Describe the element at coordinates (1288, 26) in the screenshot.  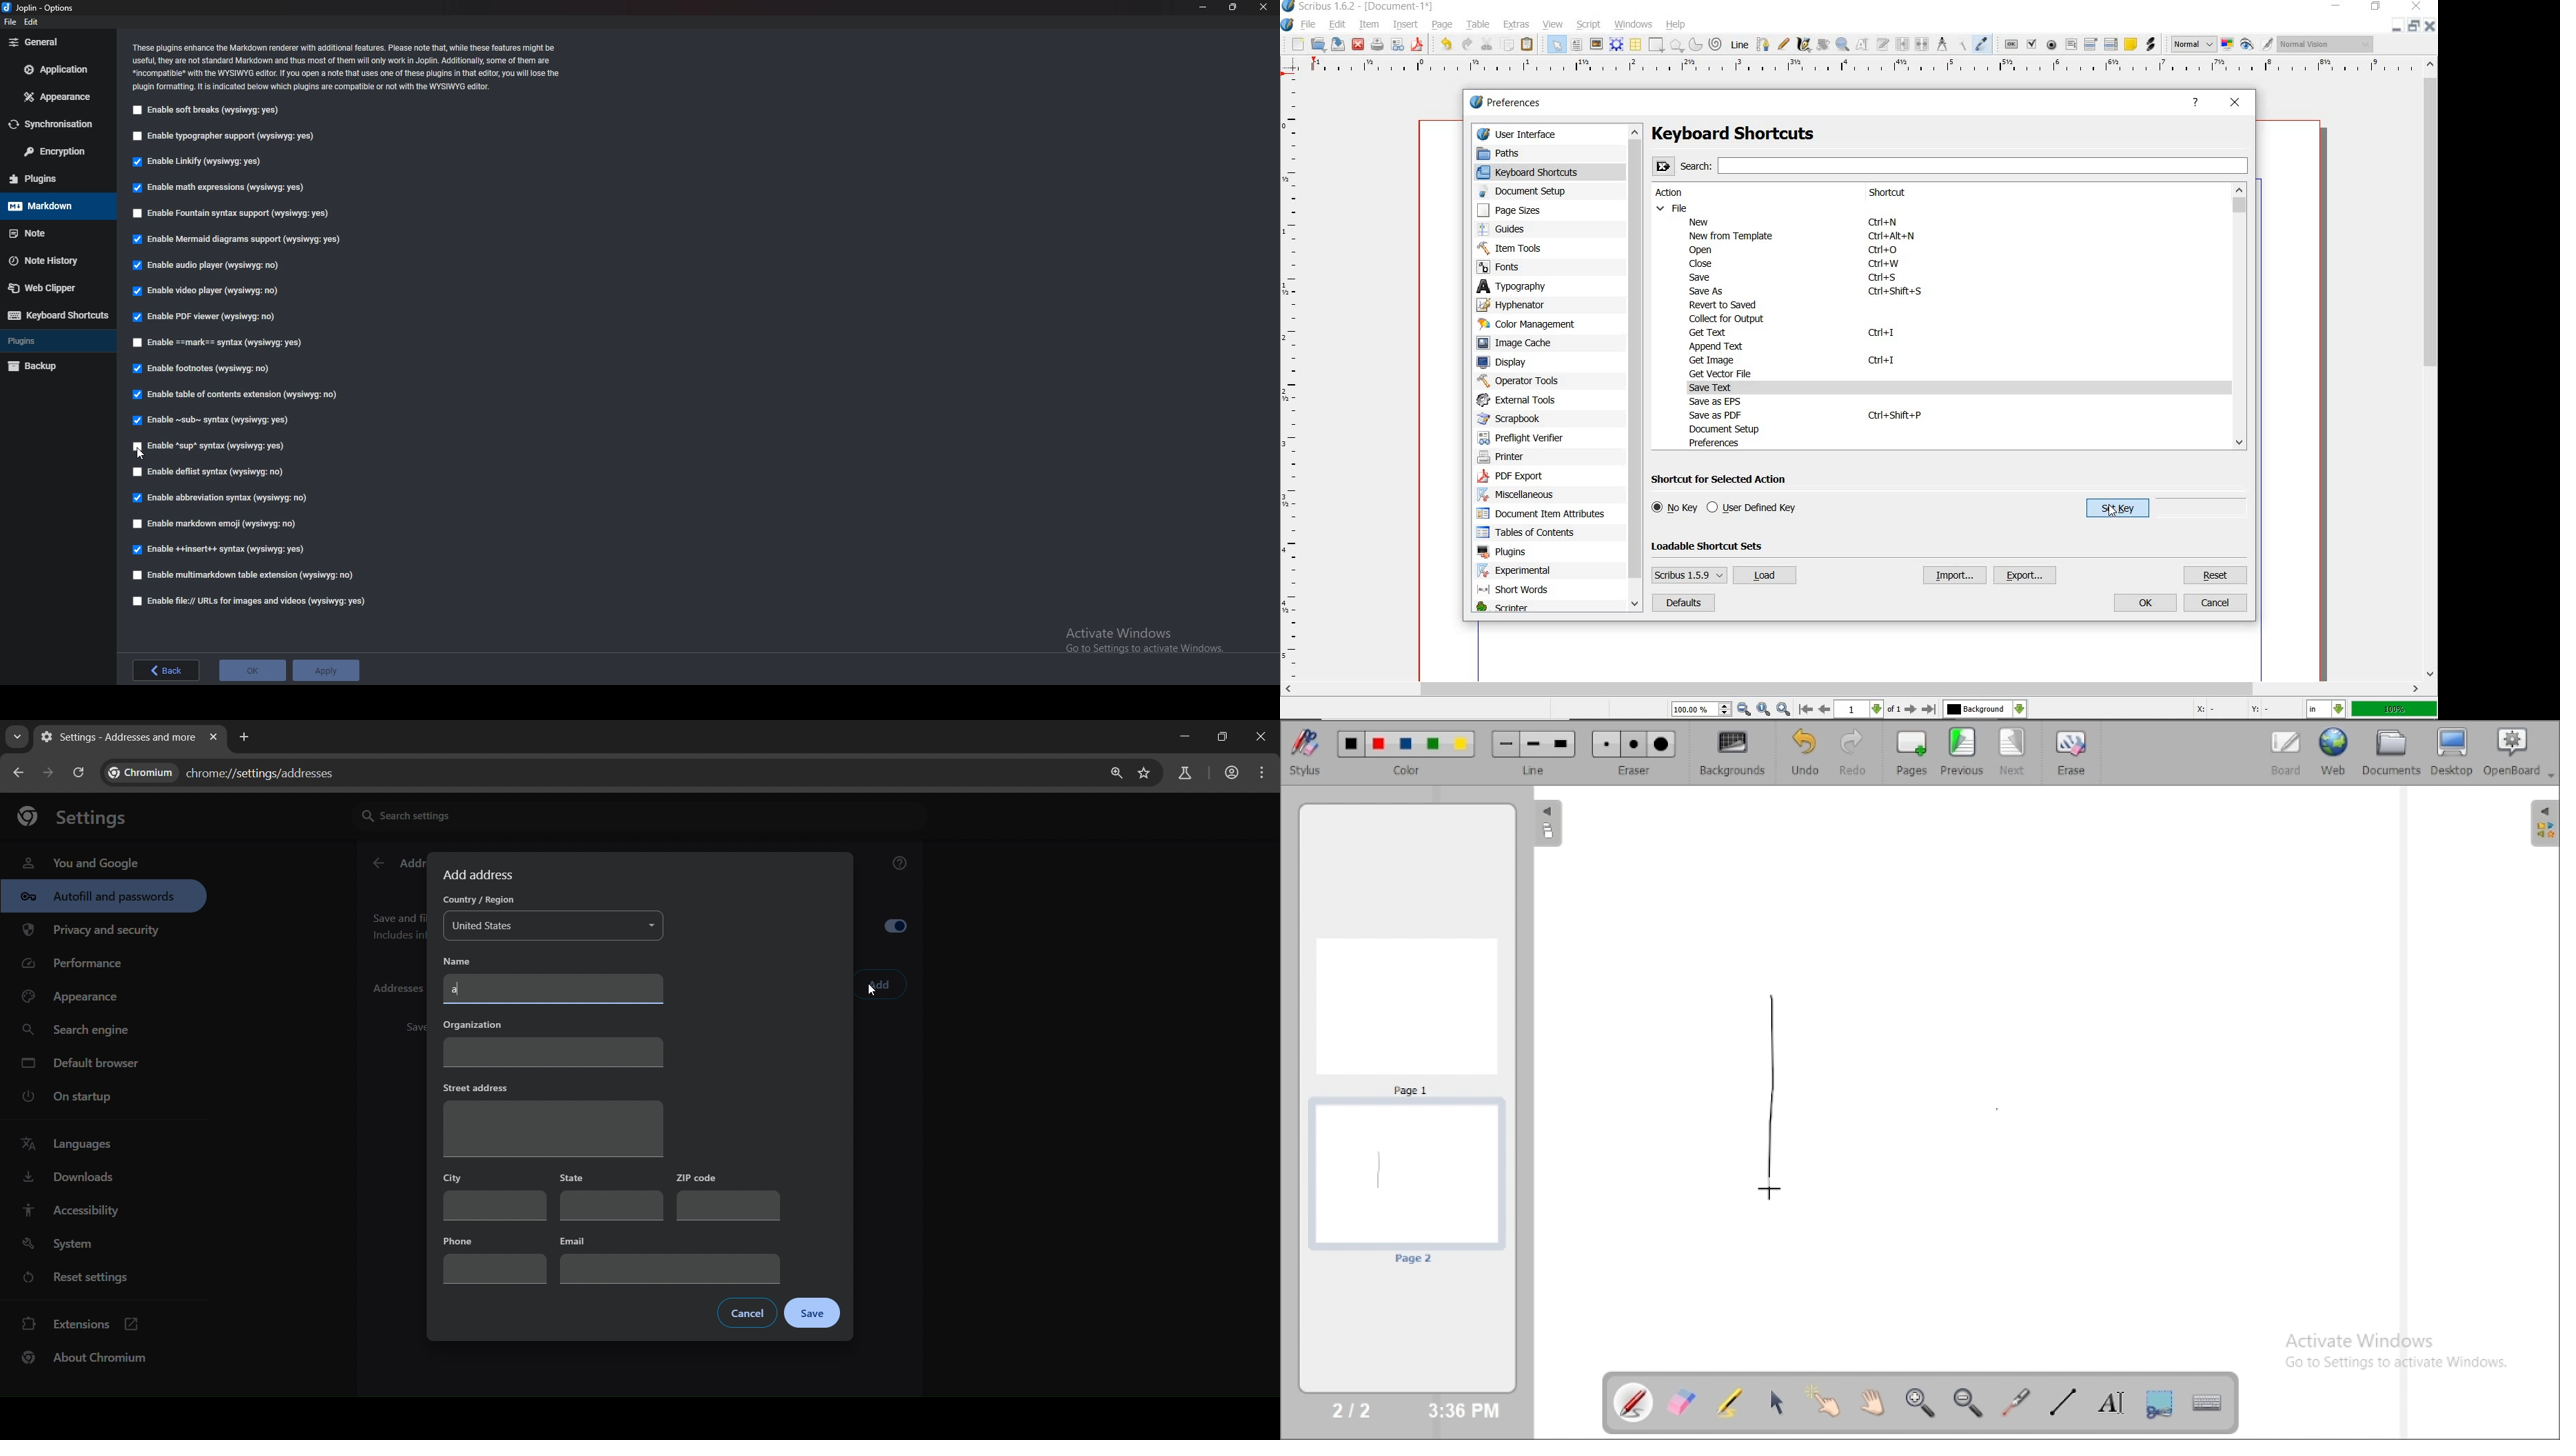
I see `system logo` at that location.